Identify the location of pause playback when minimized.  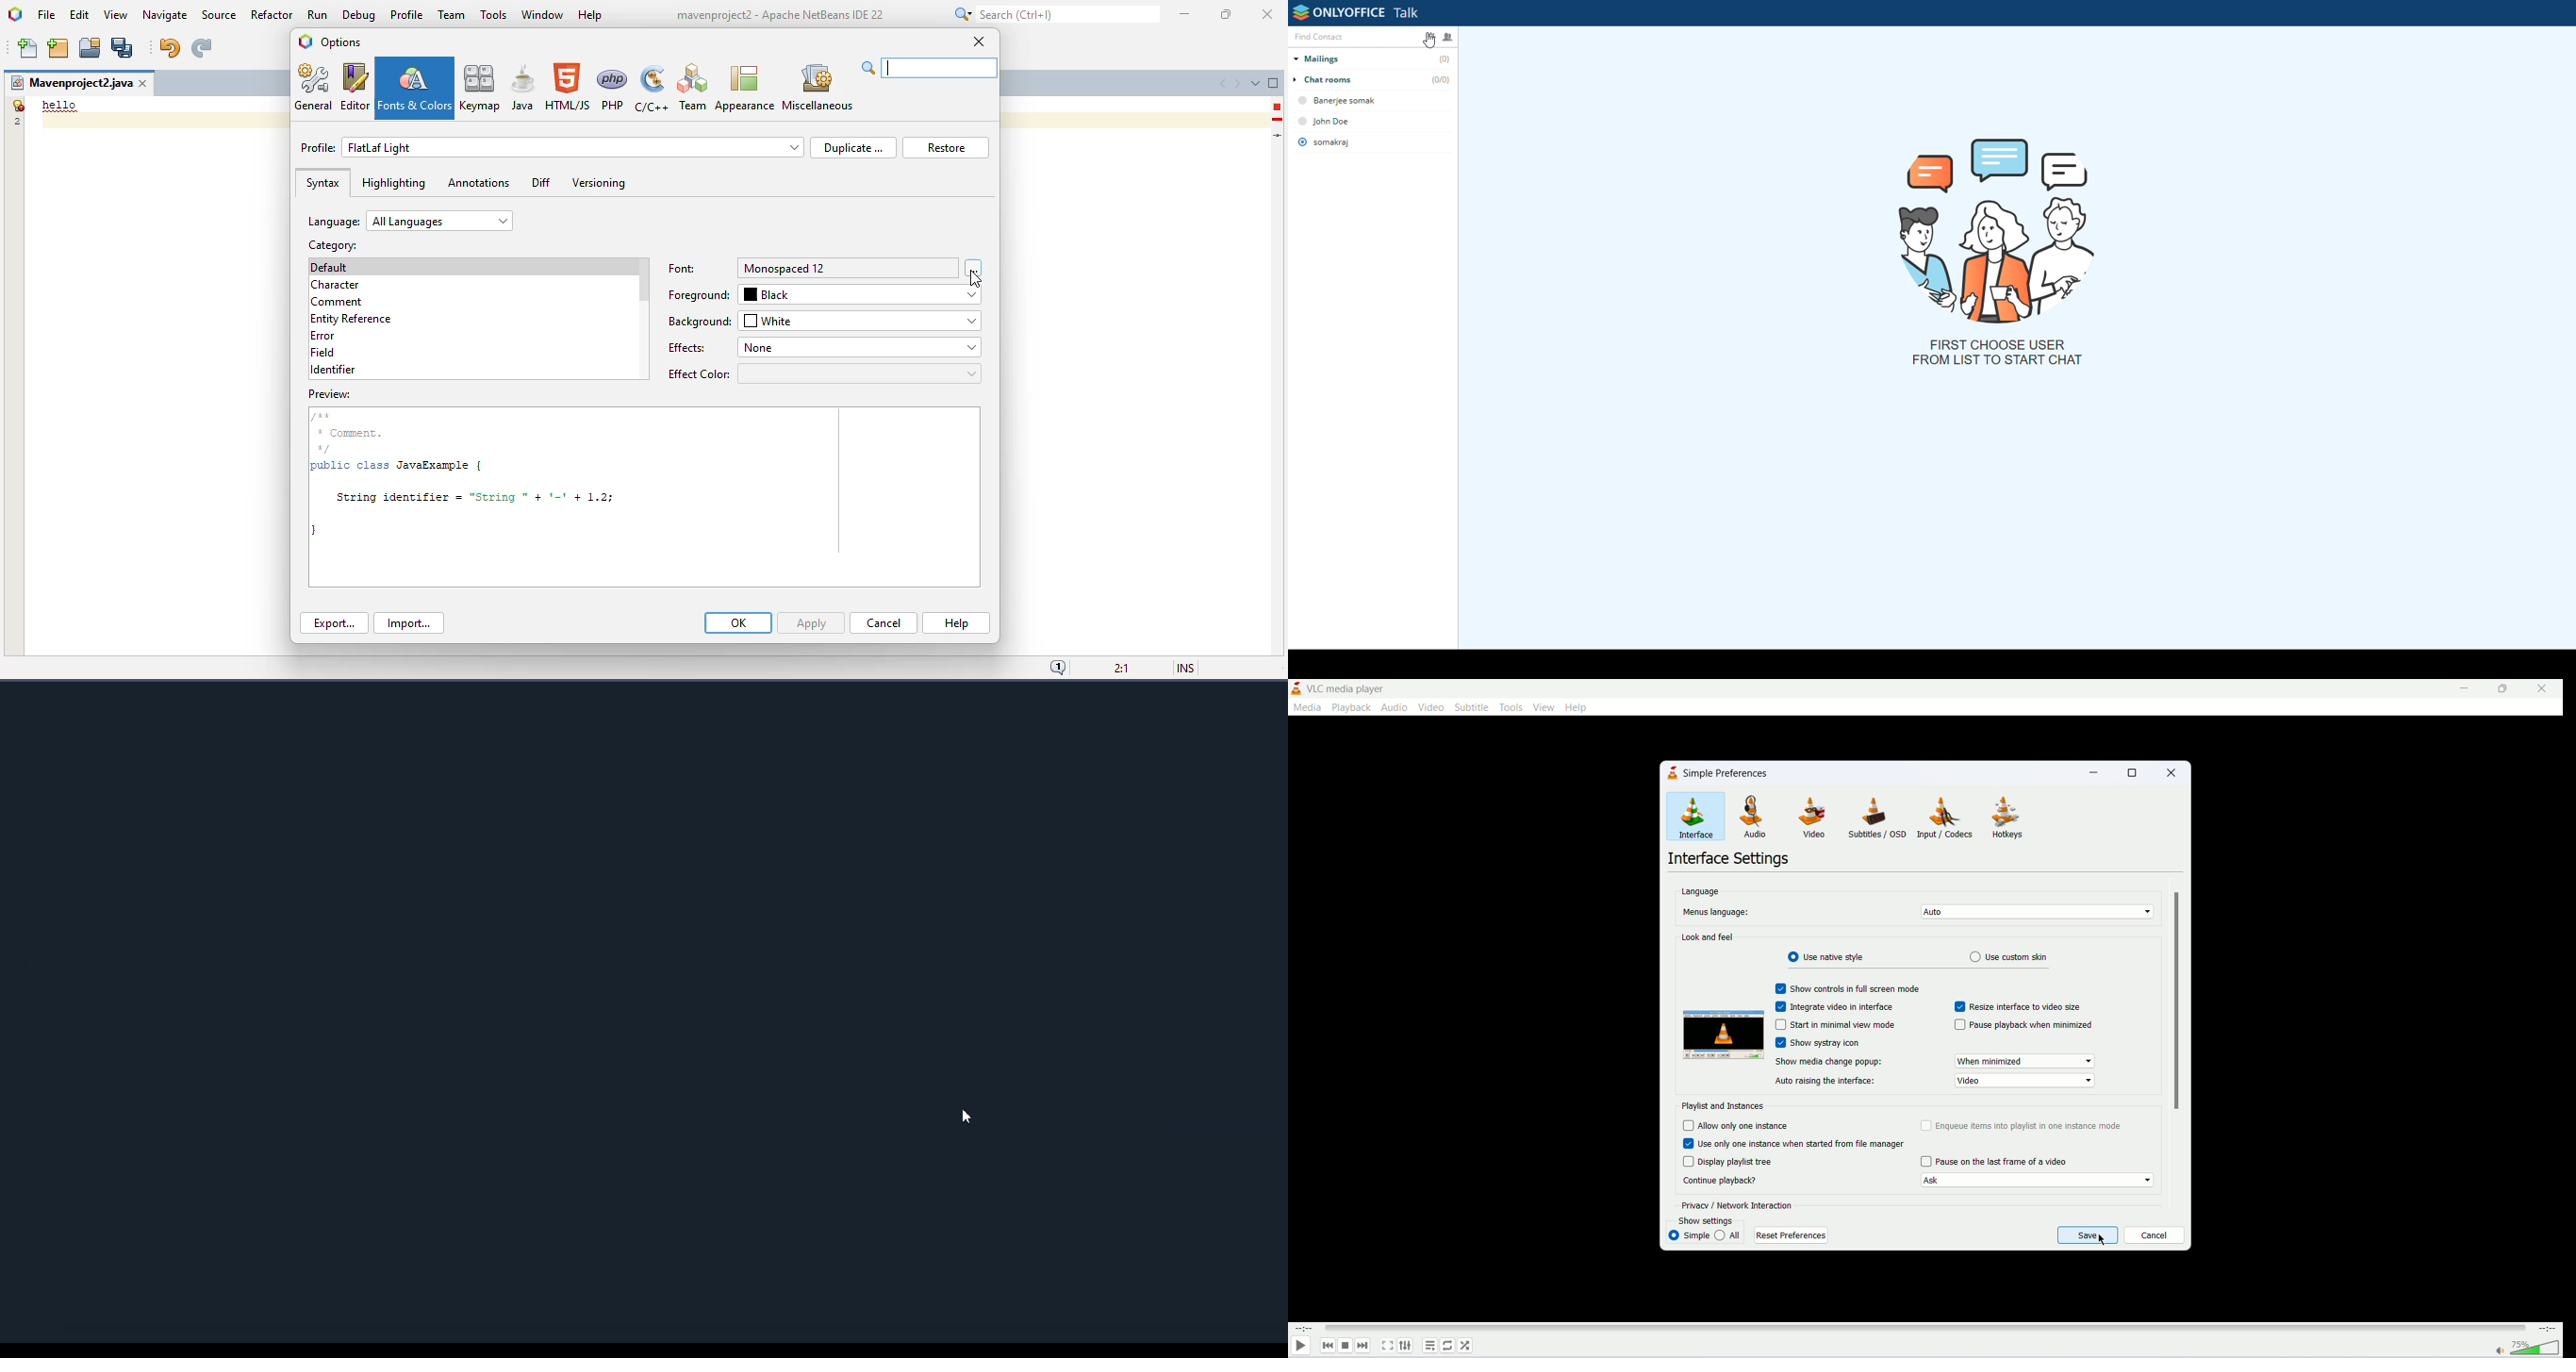
(2023, 1024).